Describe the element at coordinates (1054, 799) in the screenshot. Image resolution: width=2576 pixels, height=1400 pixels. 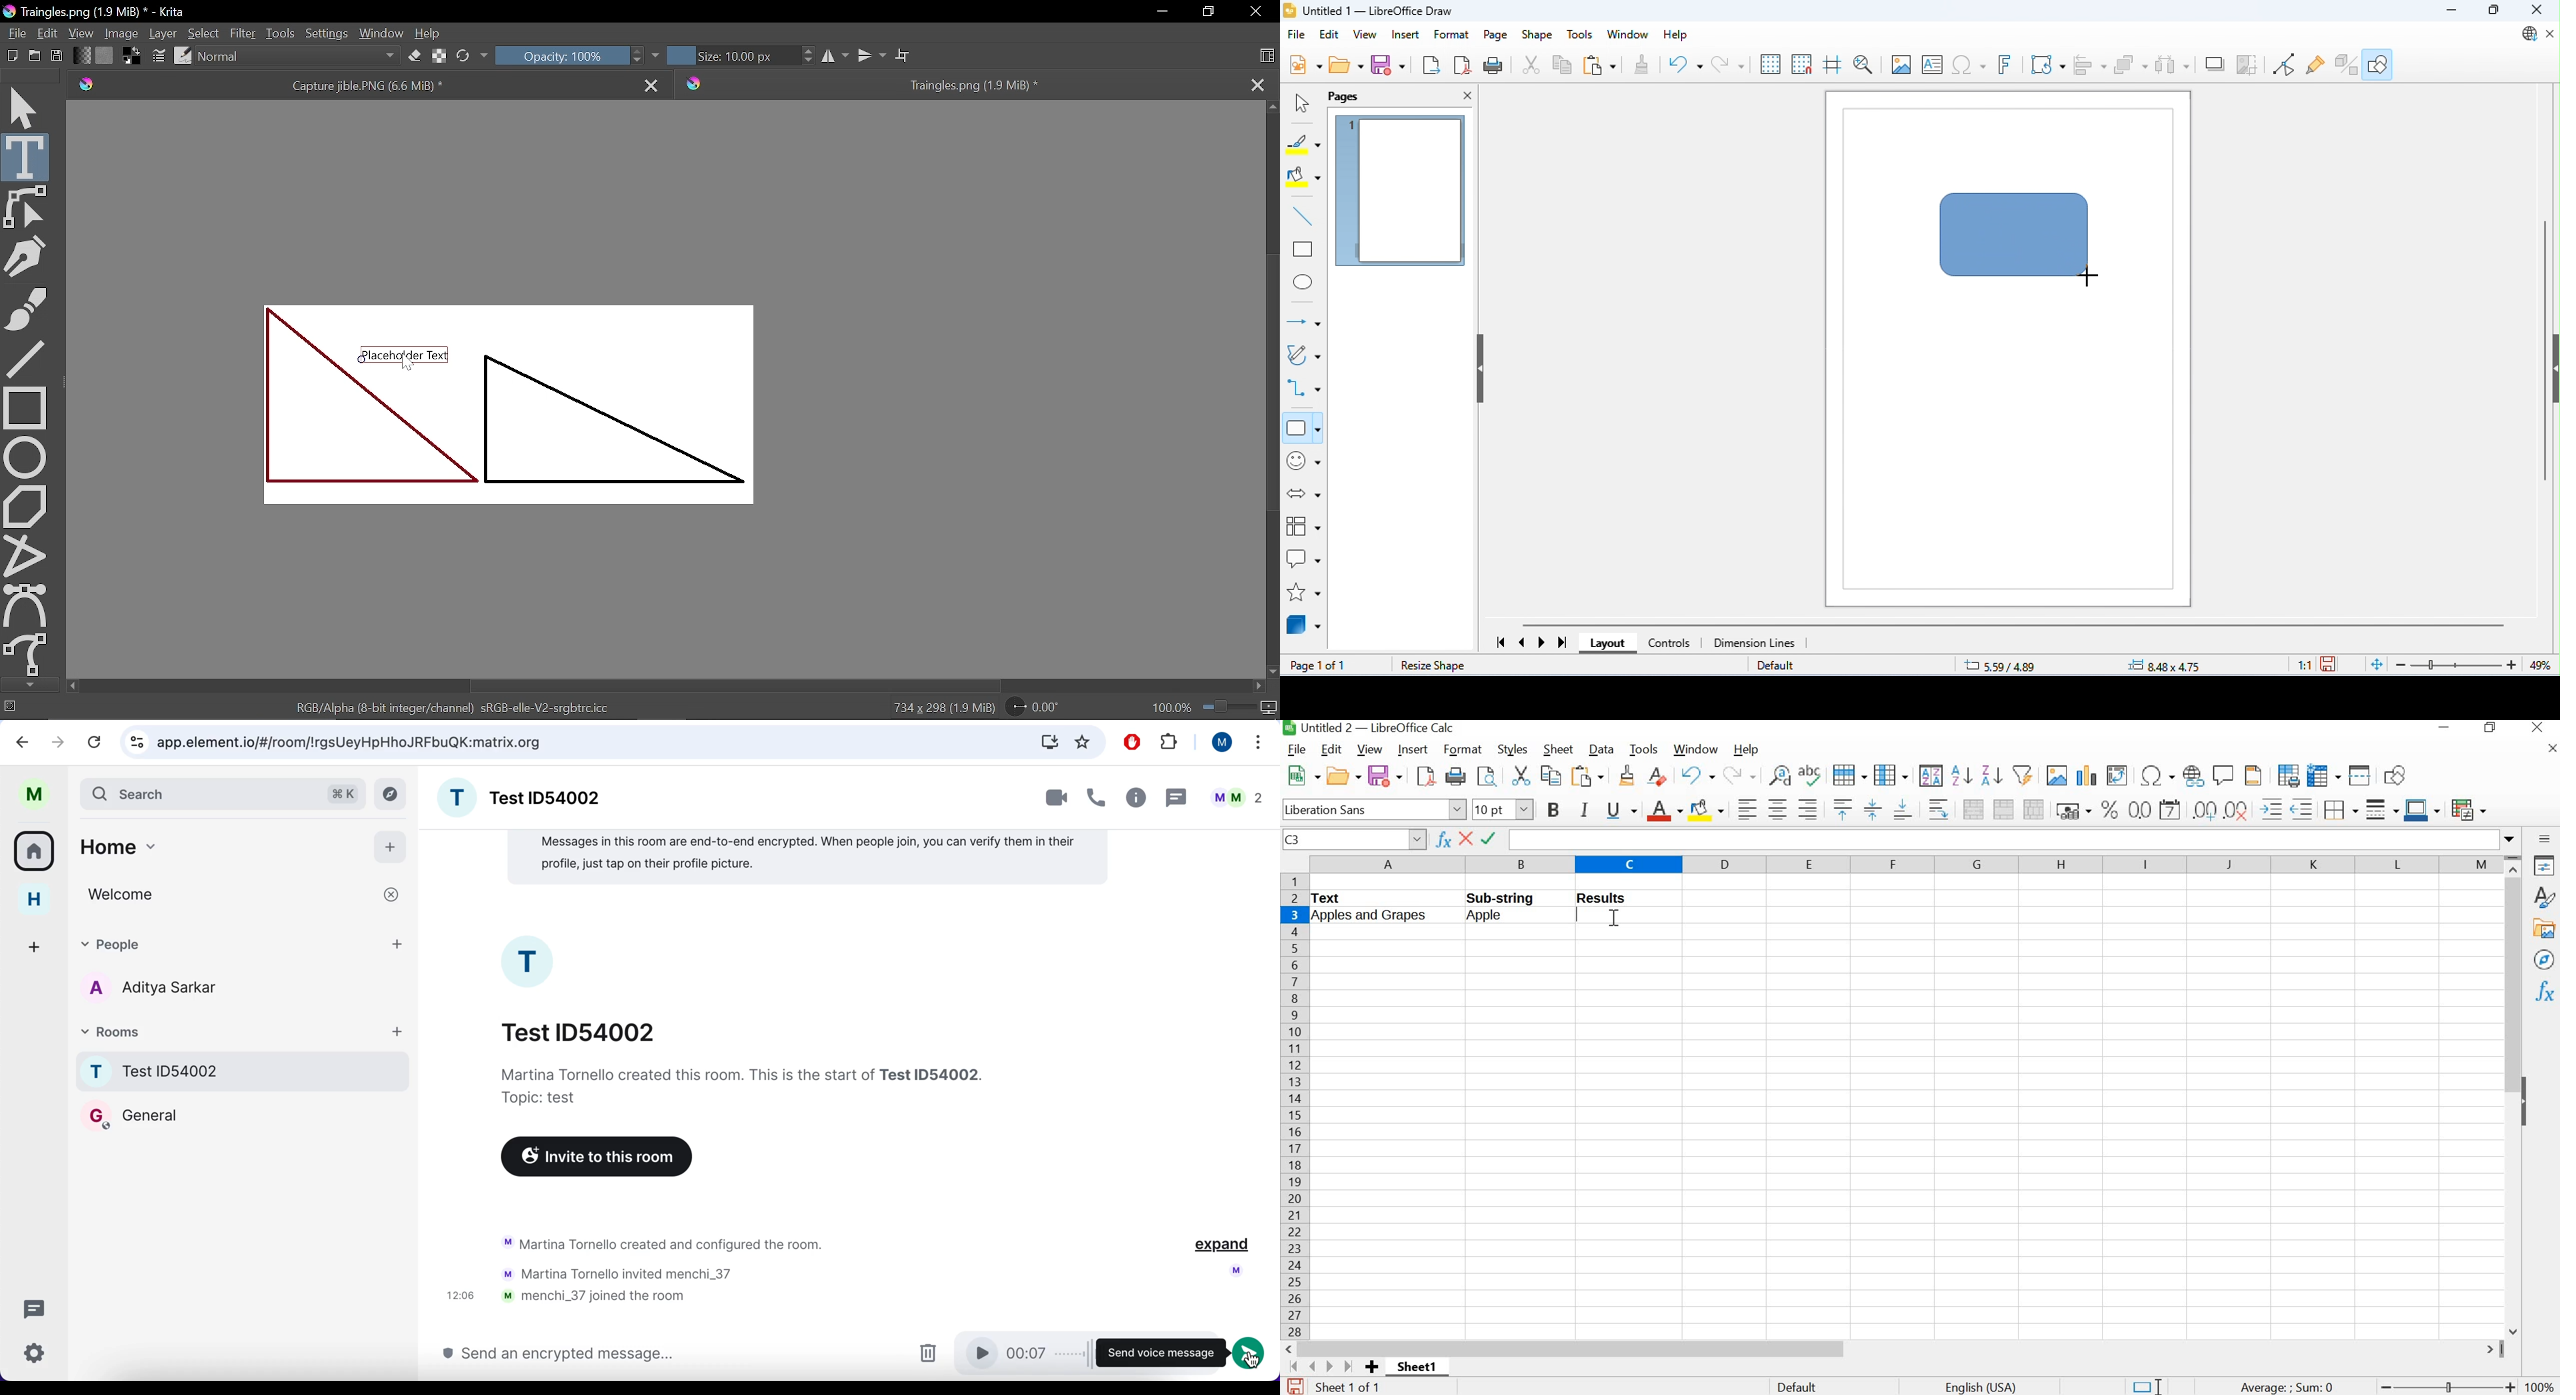
I see `videocall` at that location.